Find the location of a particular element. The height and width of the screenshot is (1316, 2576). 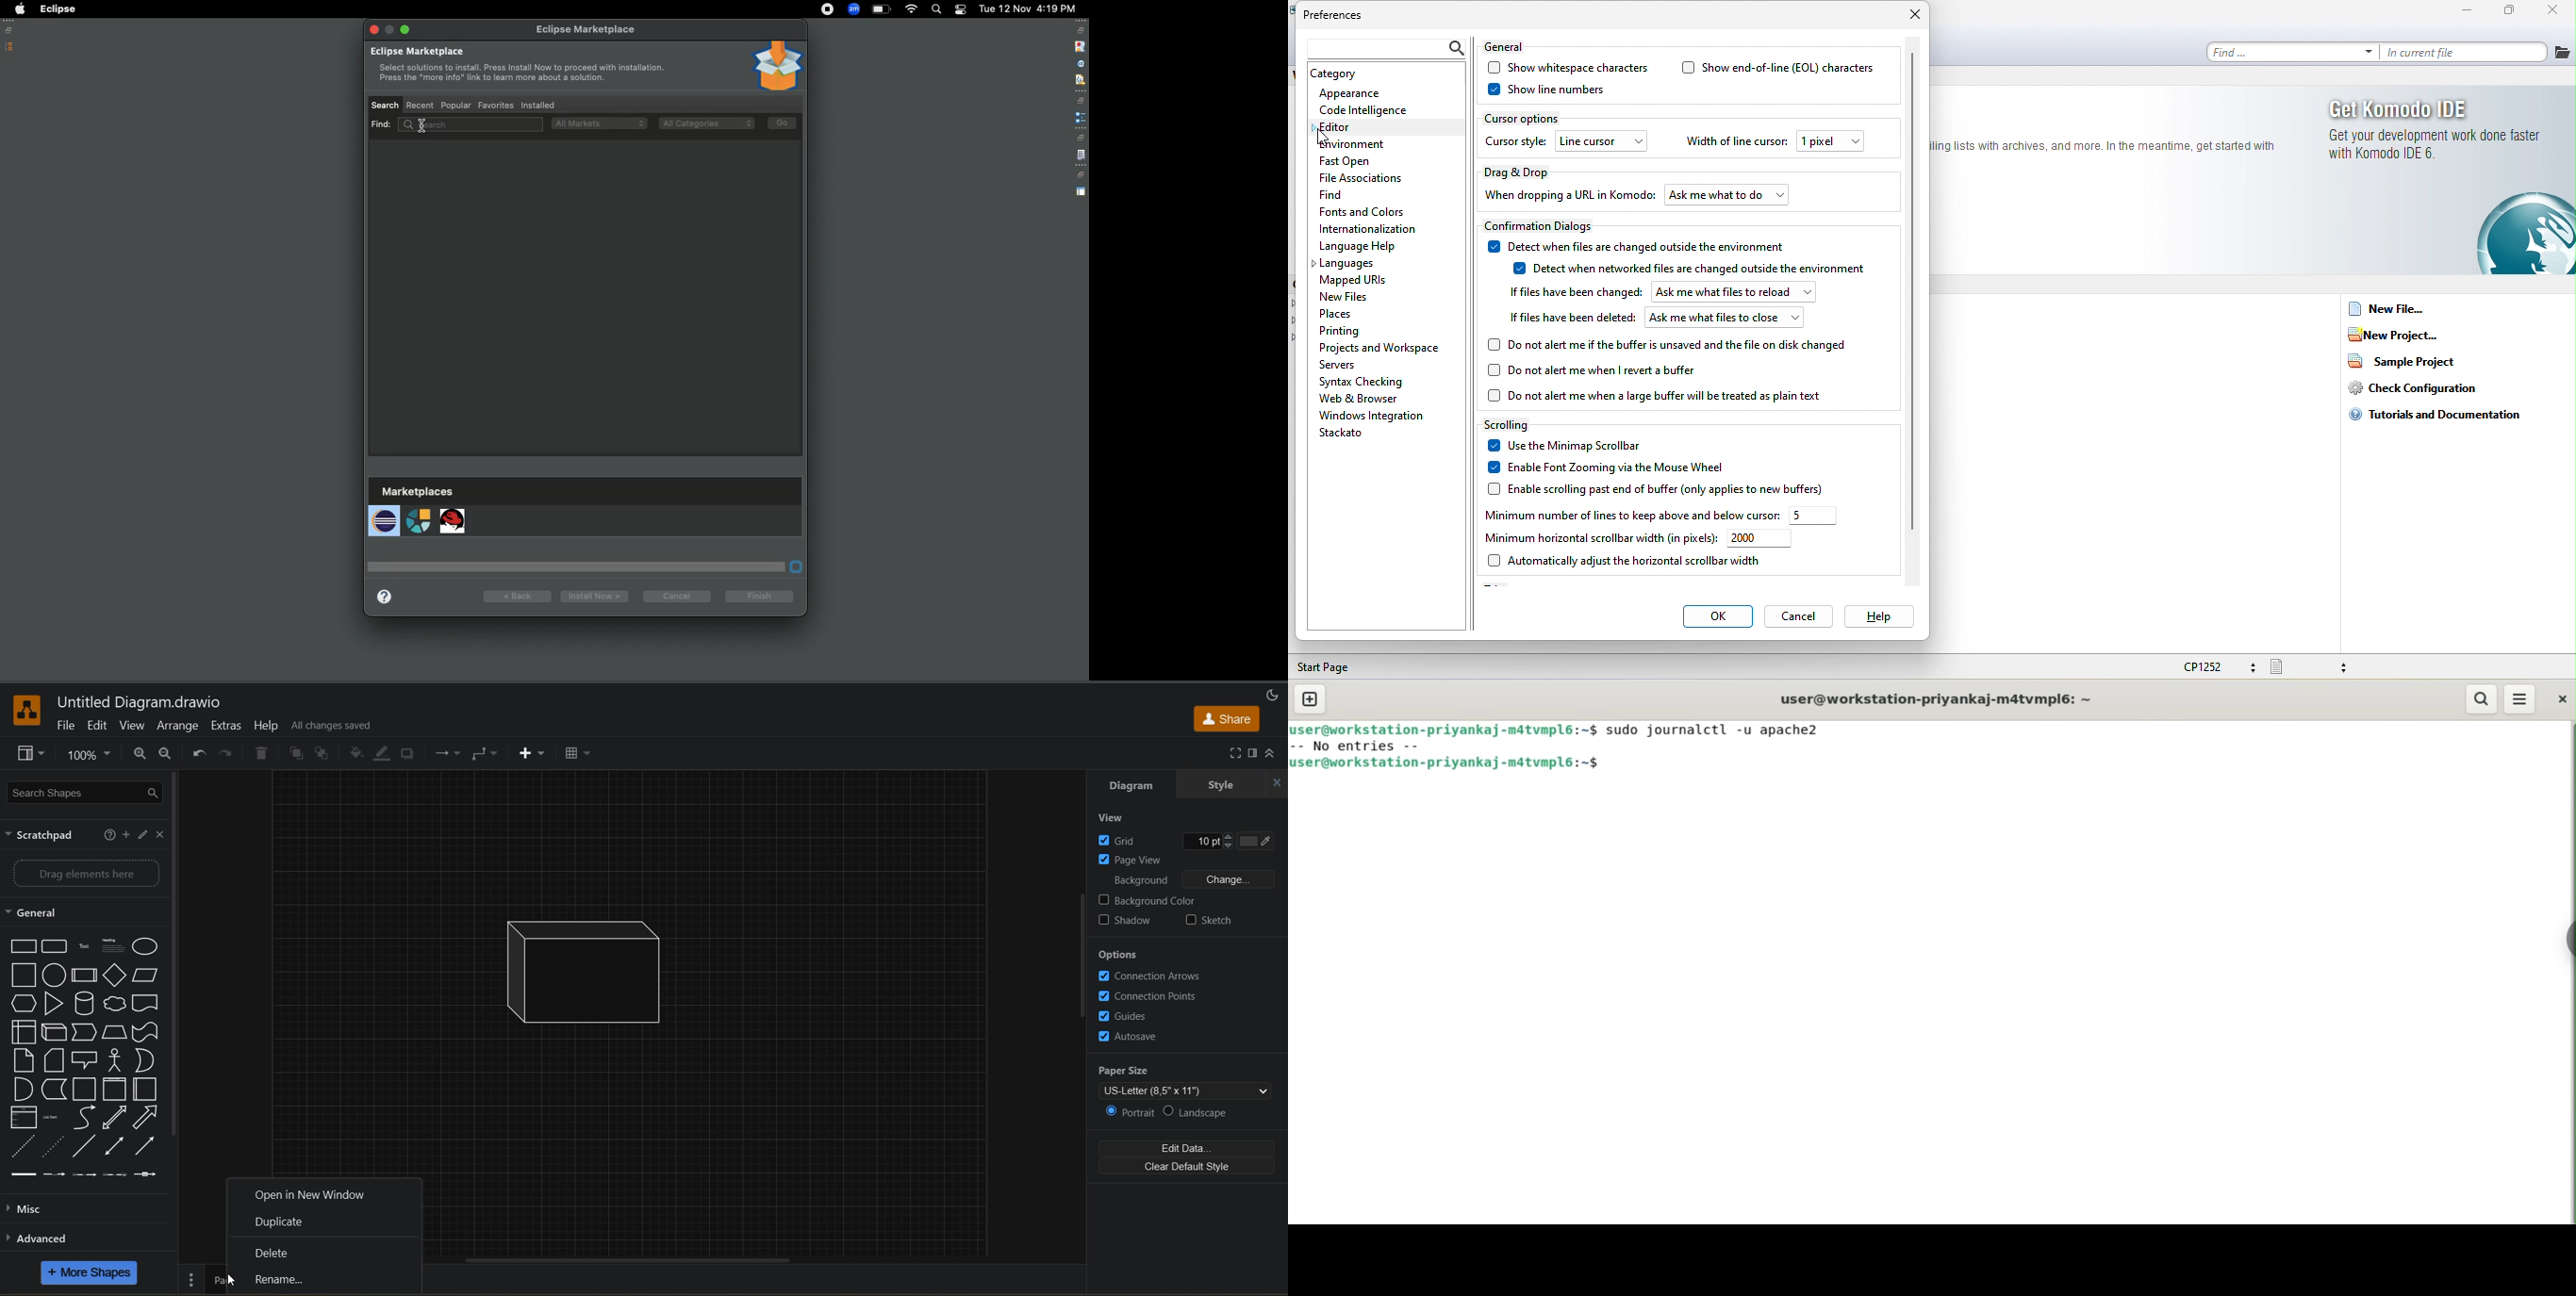

restore is located at coordinates (1080, 175).